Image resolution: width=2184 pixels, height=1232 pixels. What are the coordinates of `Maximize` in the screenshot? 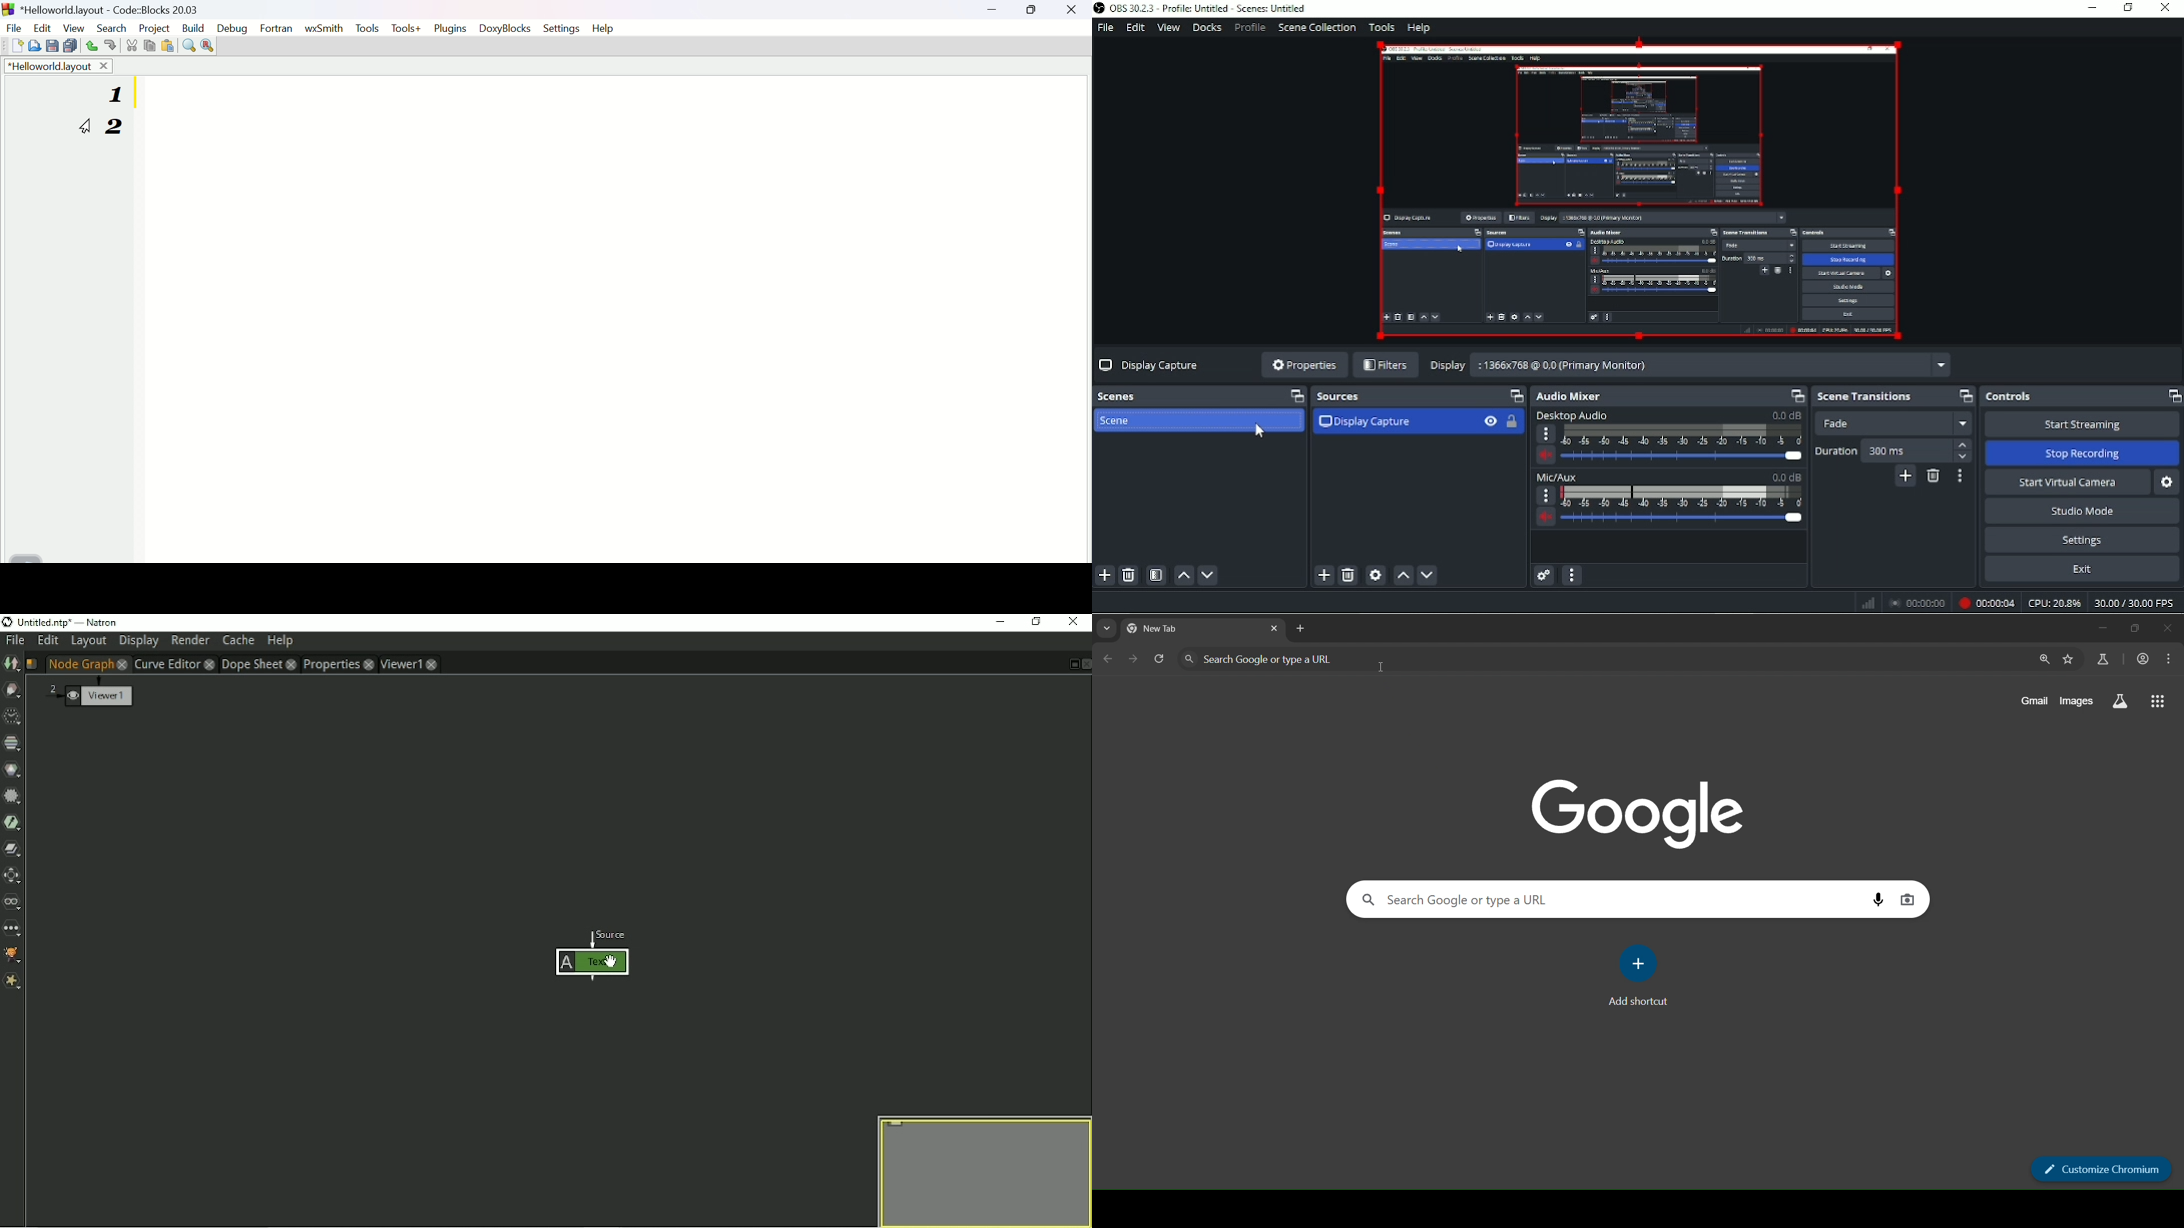 It's located at (2173, 395).